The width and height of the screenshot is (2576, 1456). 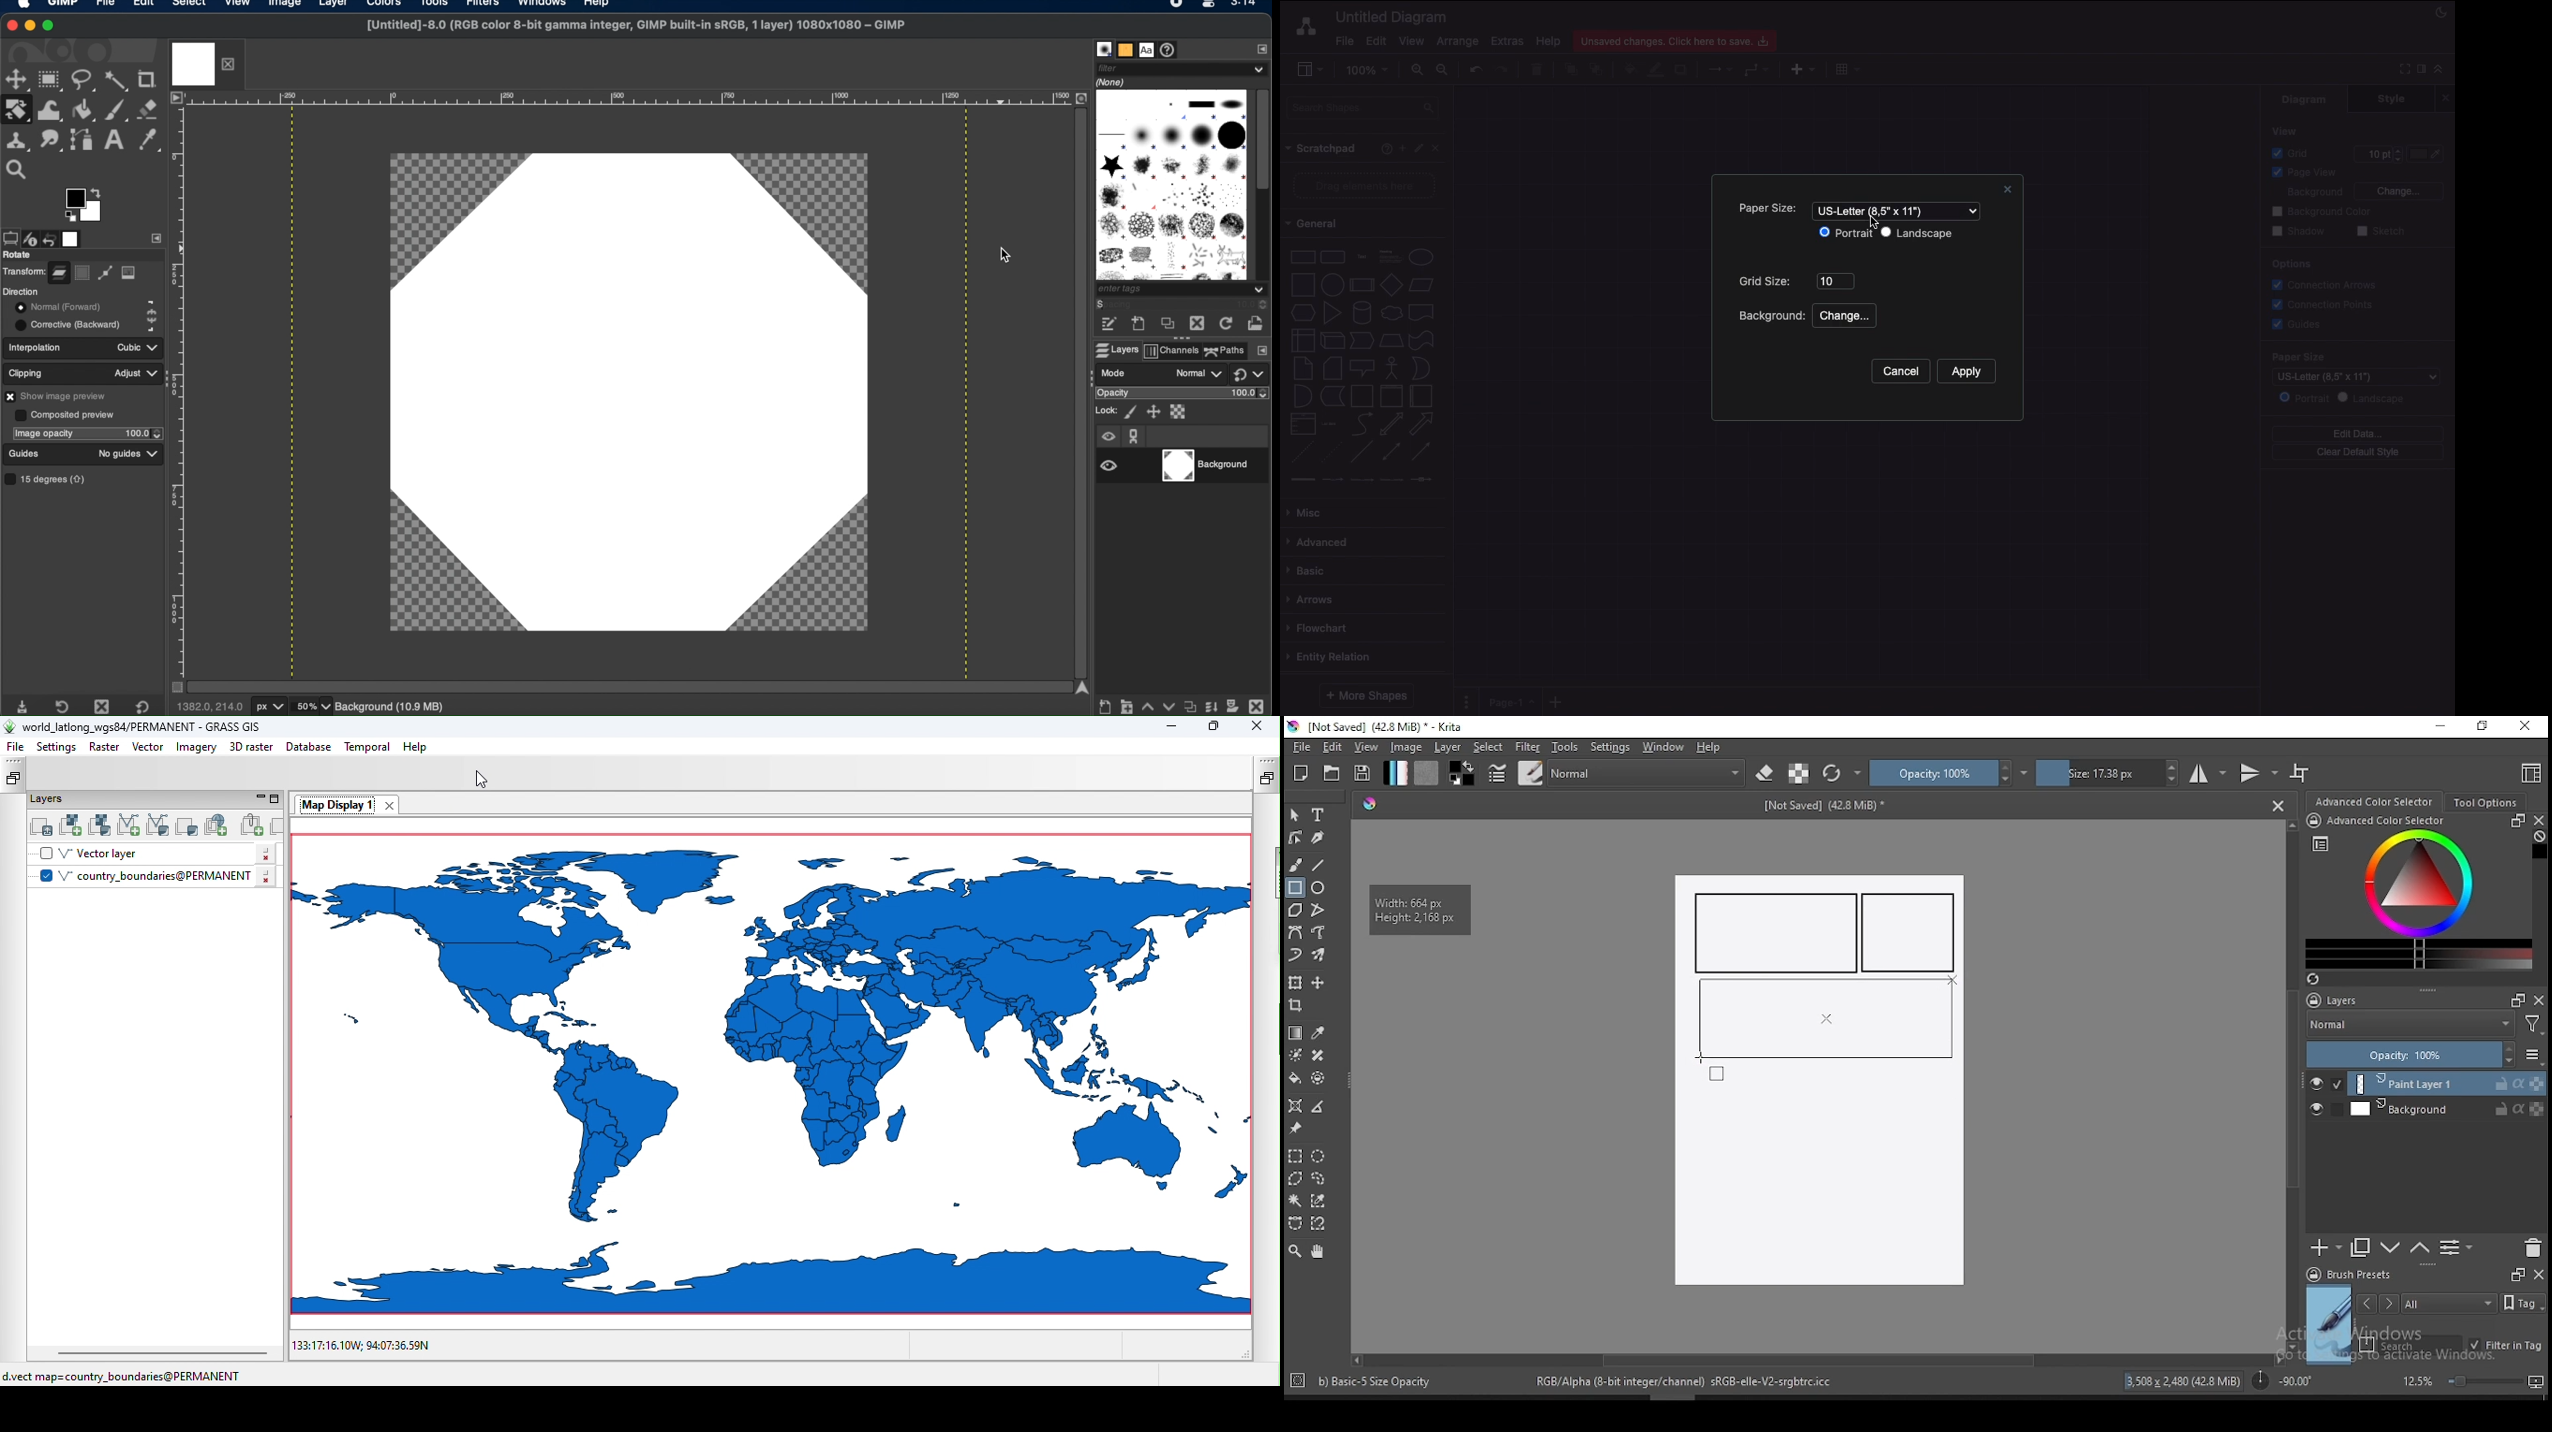 What do you see at coordinates (74, 198) in the screenshot?
I see `active foreground color` at bounding box center [74, 198].